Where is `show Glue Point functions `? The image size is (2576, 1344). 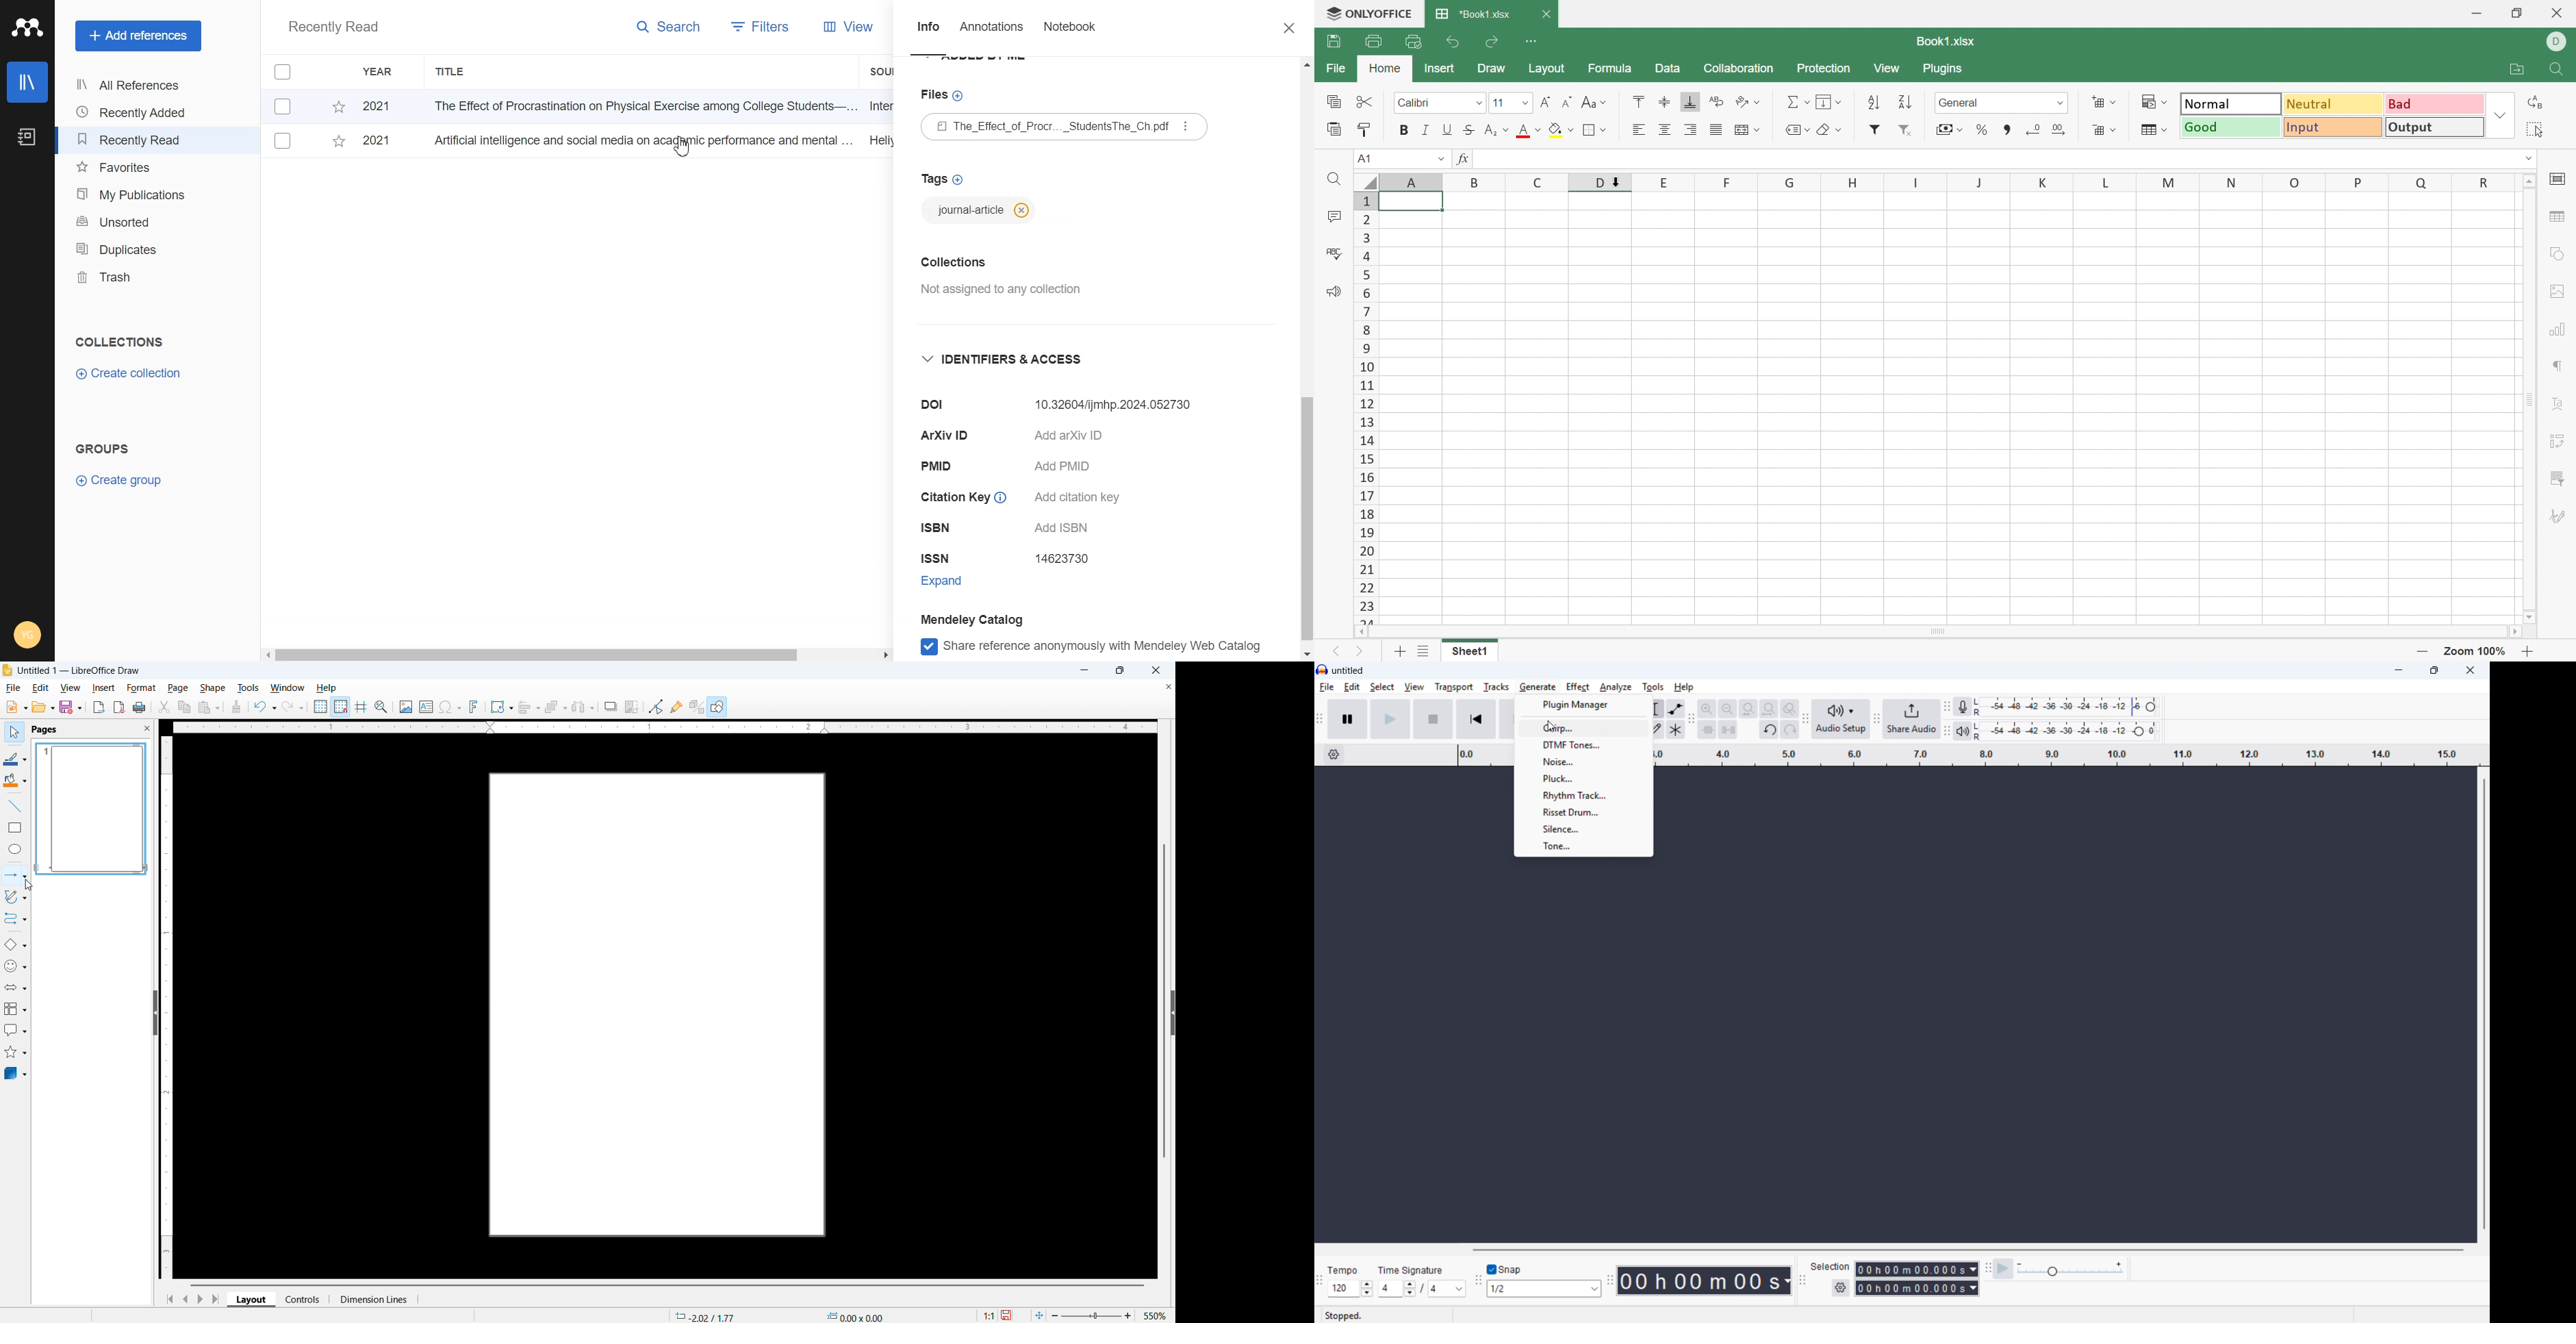 show Glue Point functions  is located at coordinates (676, 706).